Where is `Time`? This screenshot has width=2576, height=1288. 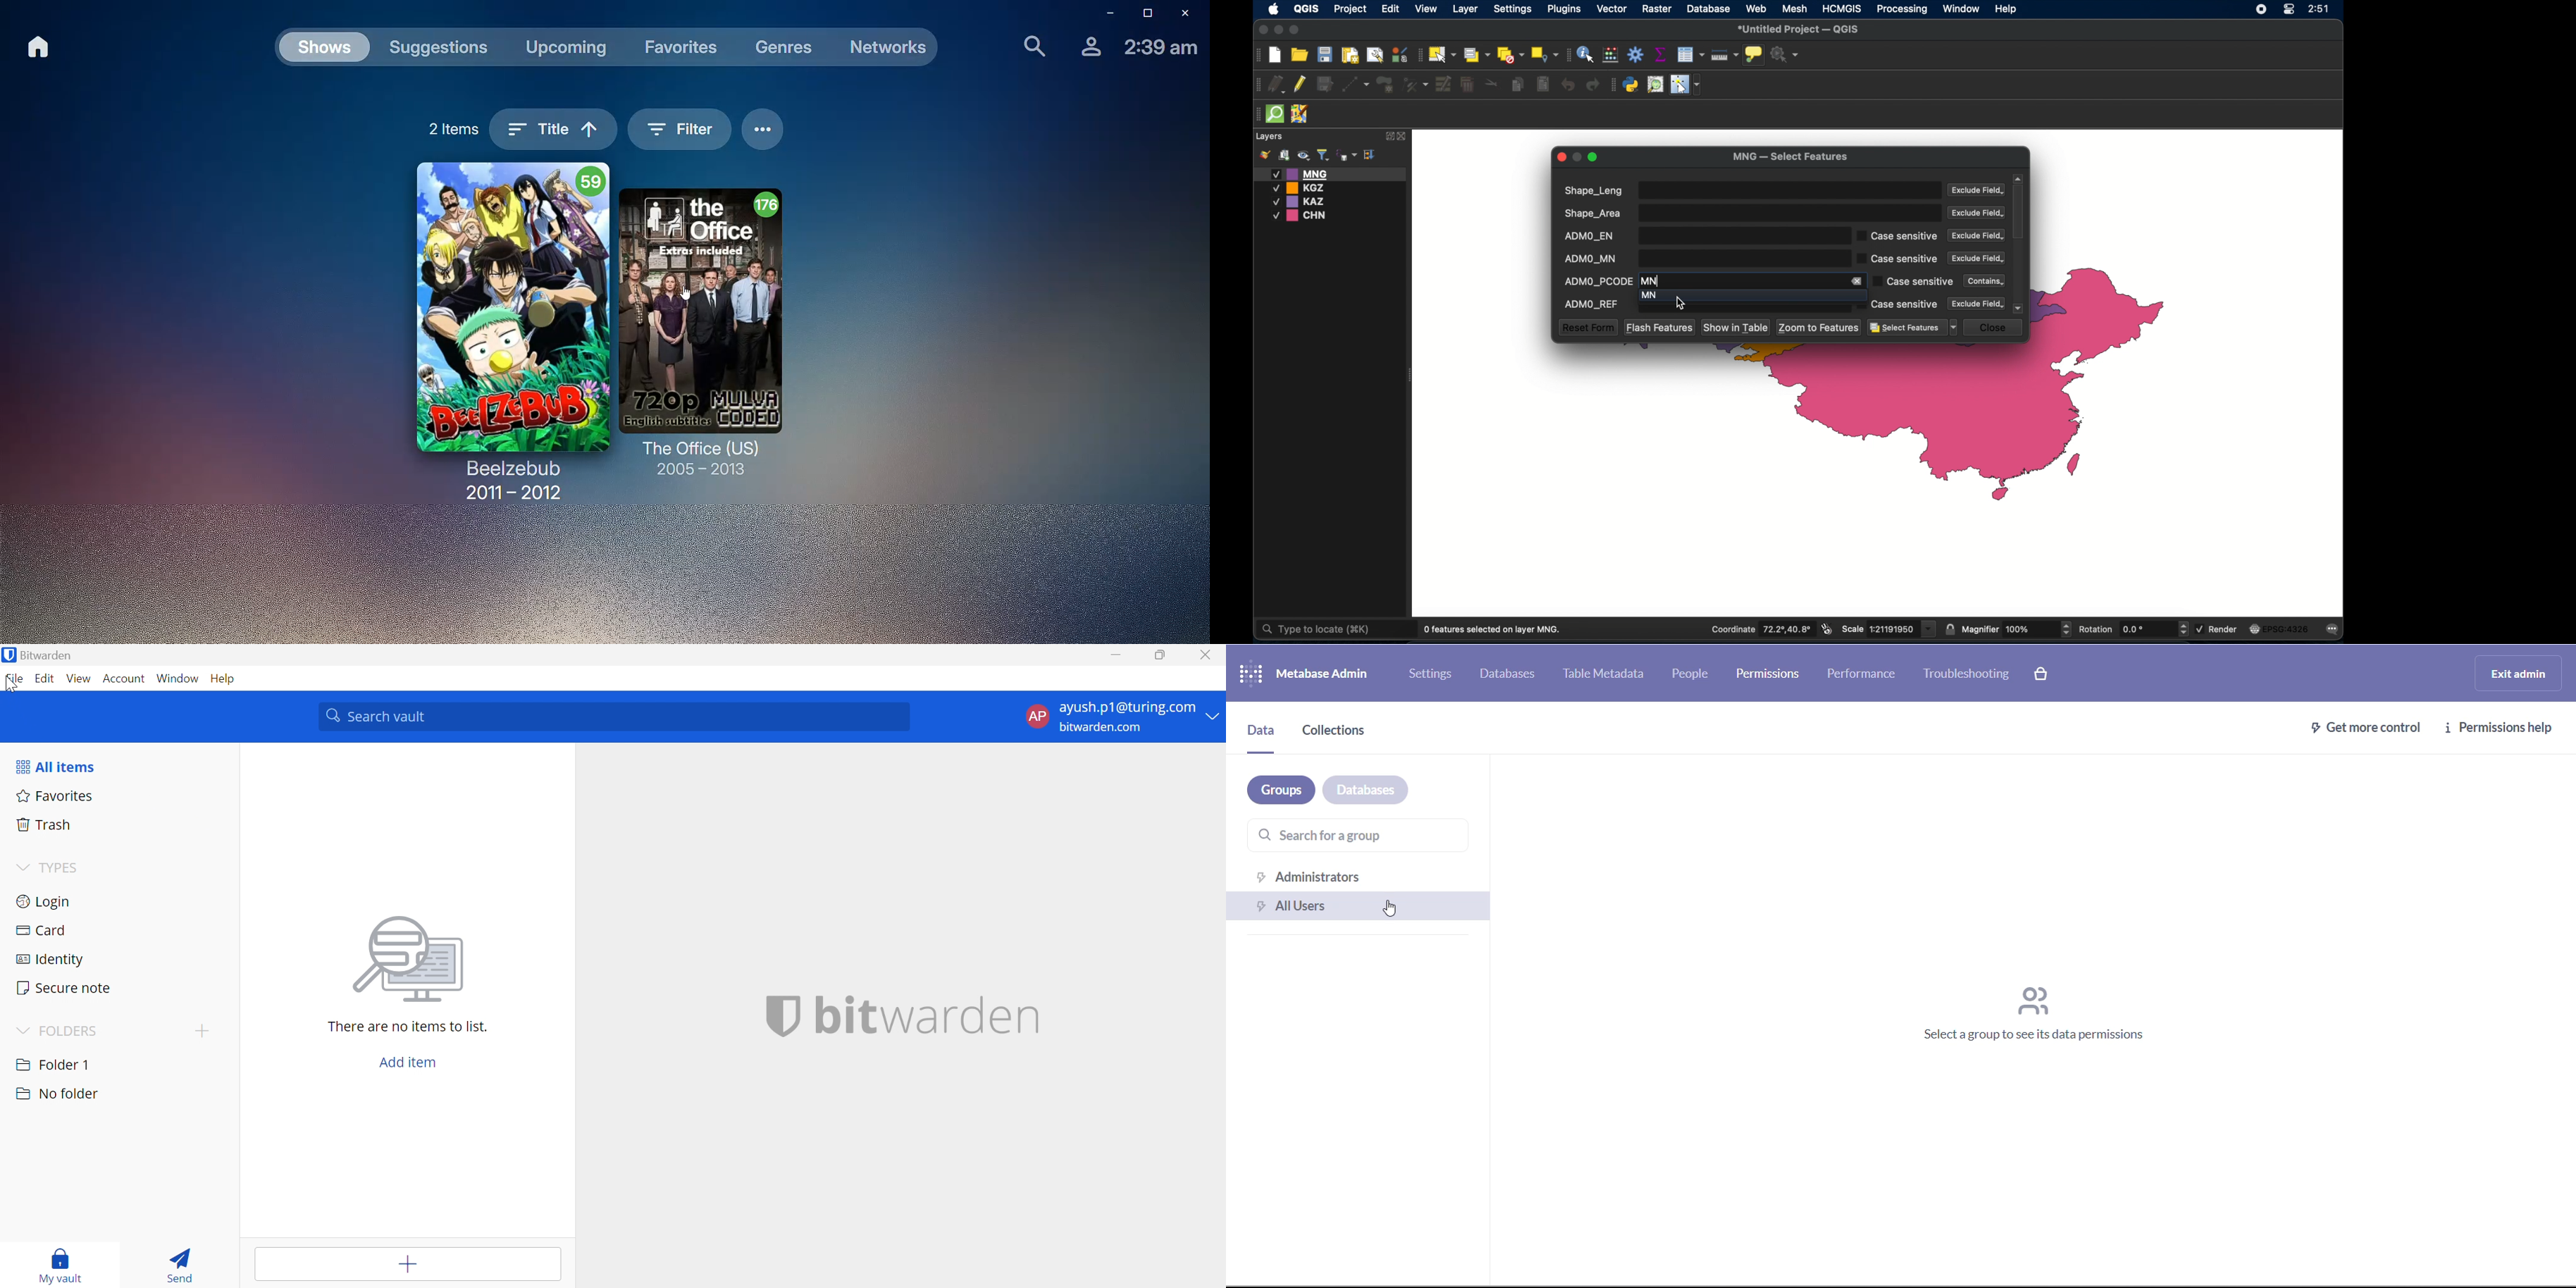
Time is located at coordinates (1163, 49).